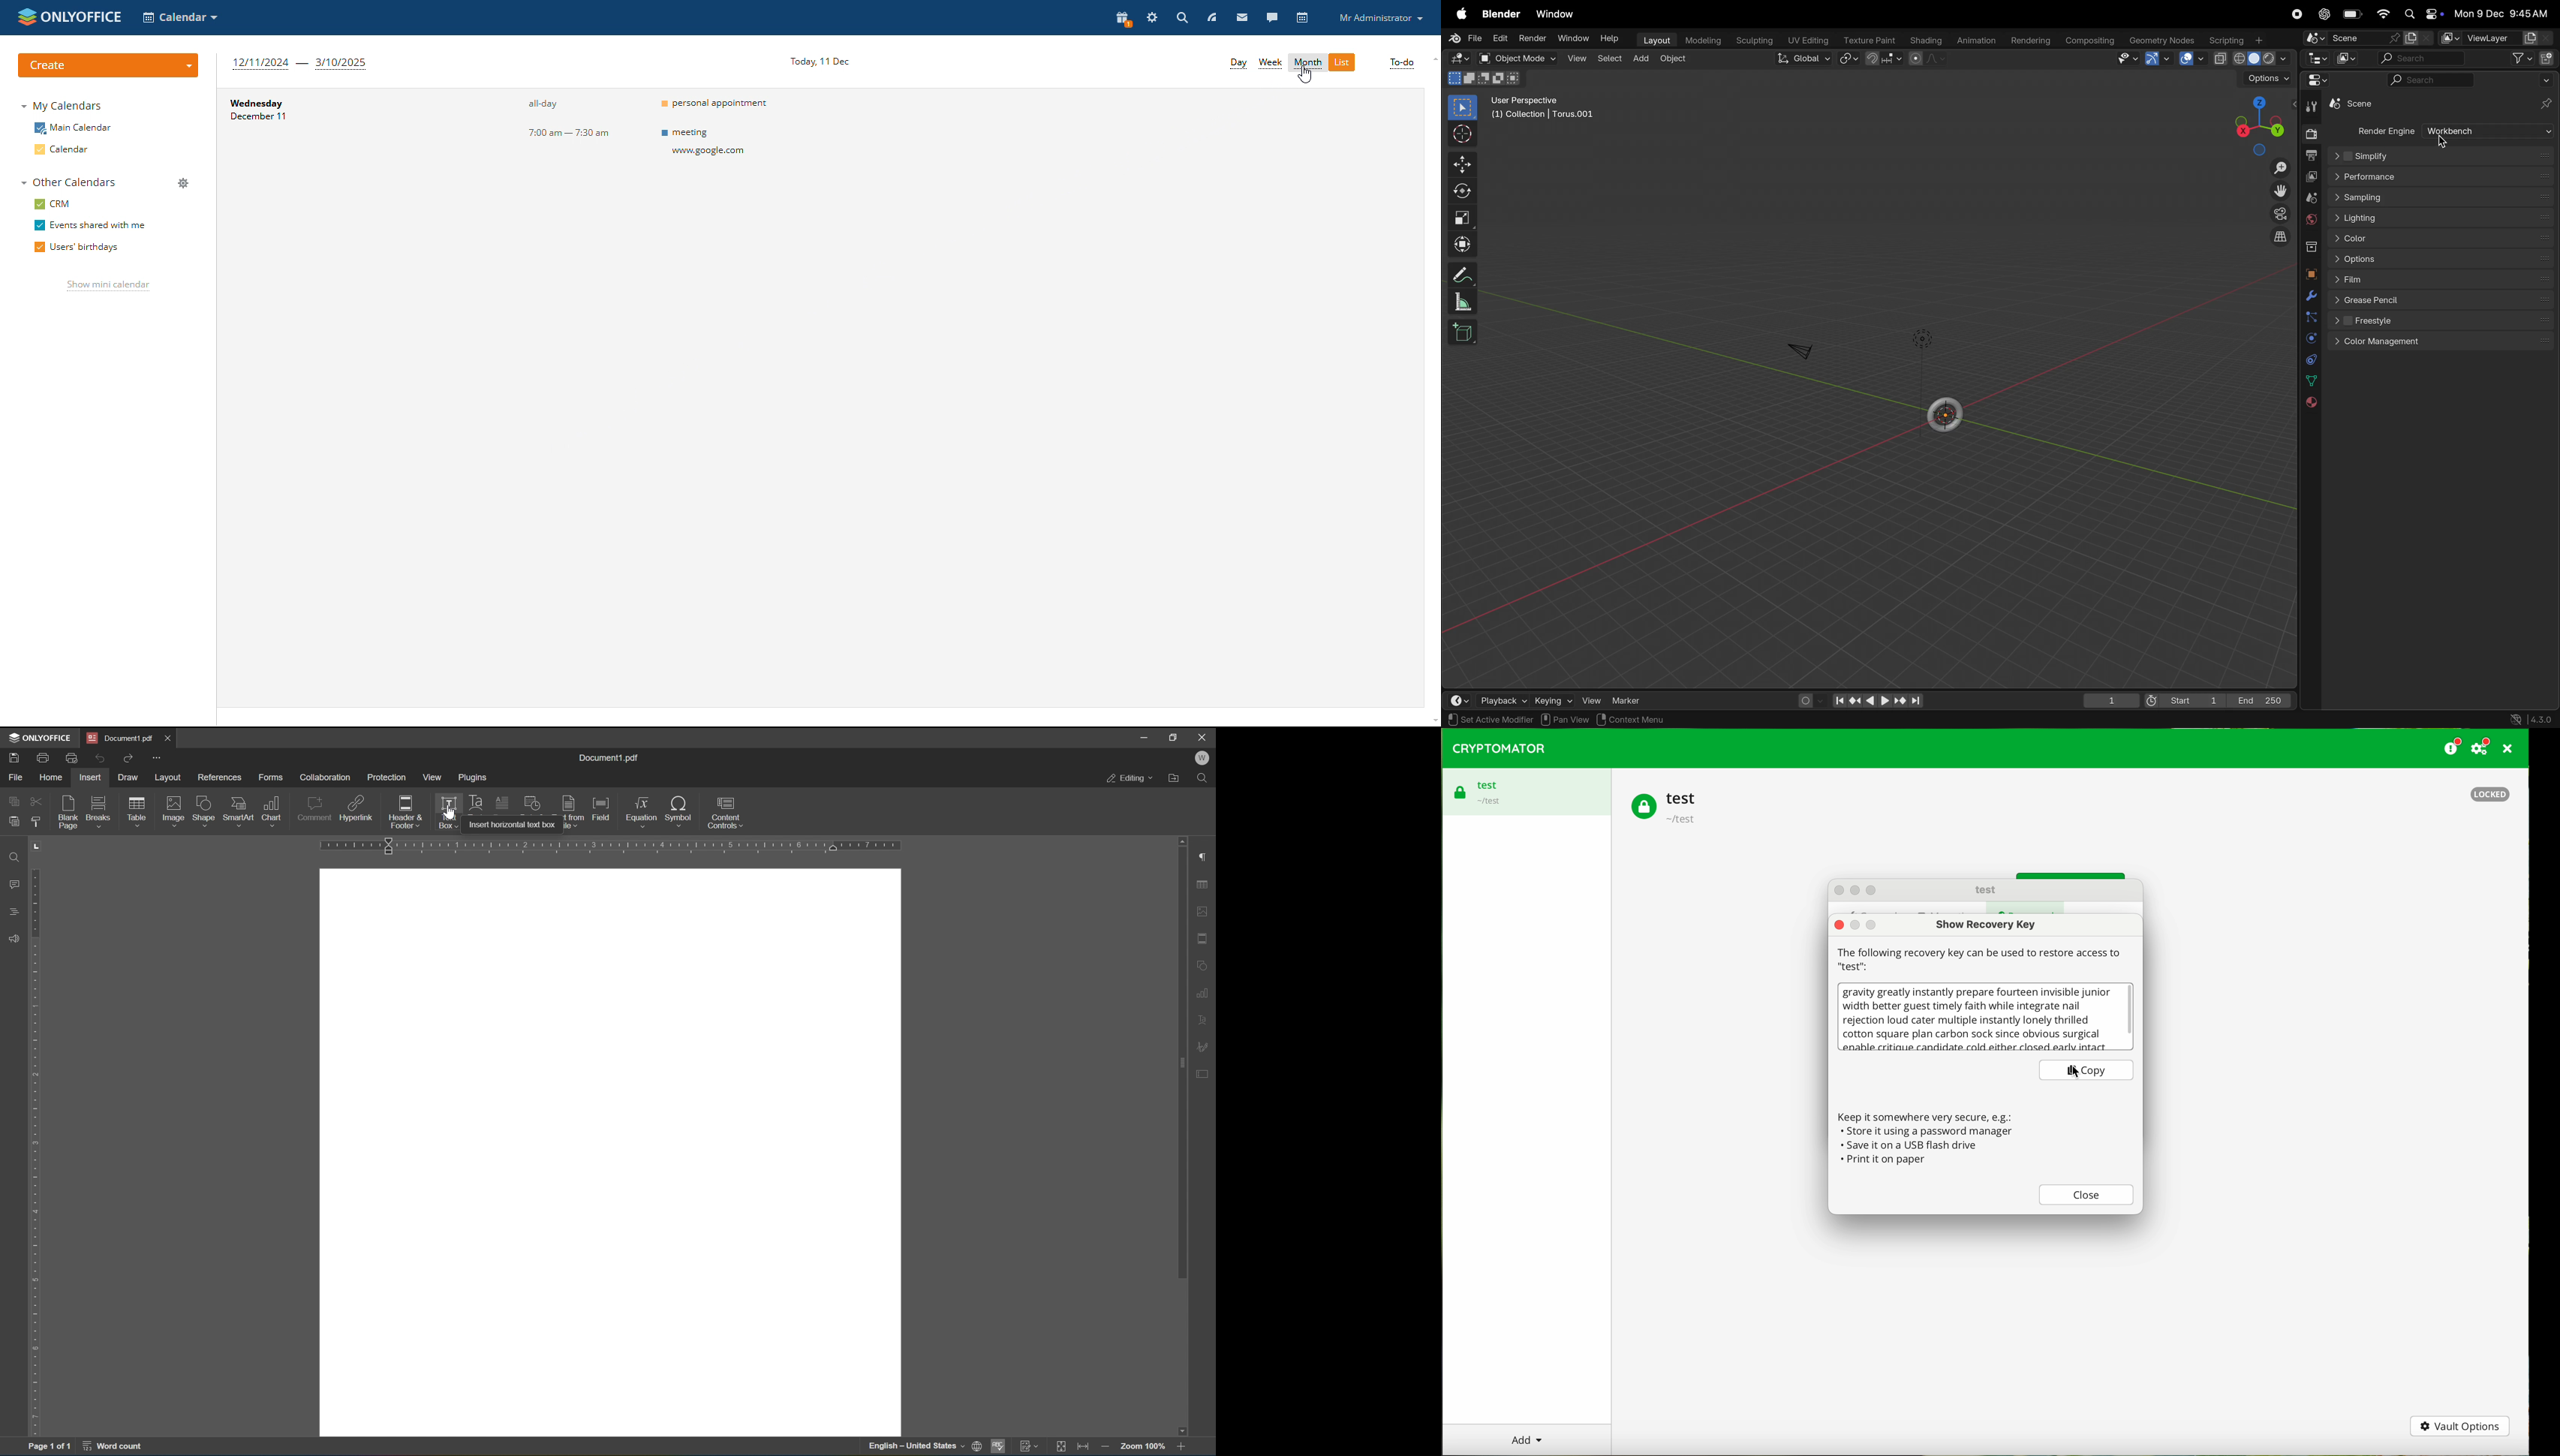 This screenshot has height=1456, width=2576. I want to click on close popup, so click(1839, 925).